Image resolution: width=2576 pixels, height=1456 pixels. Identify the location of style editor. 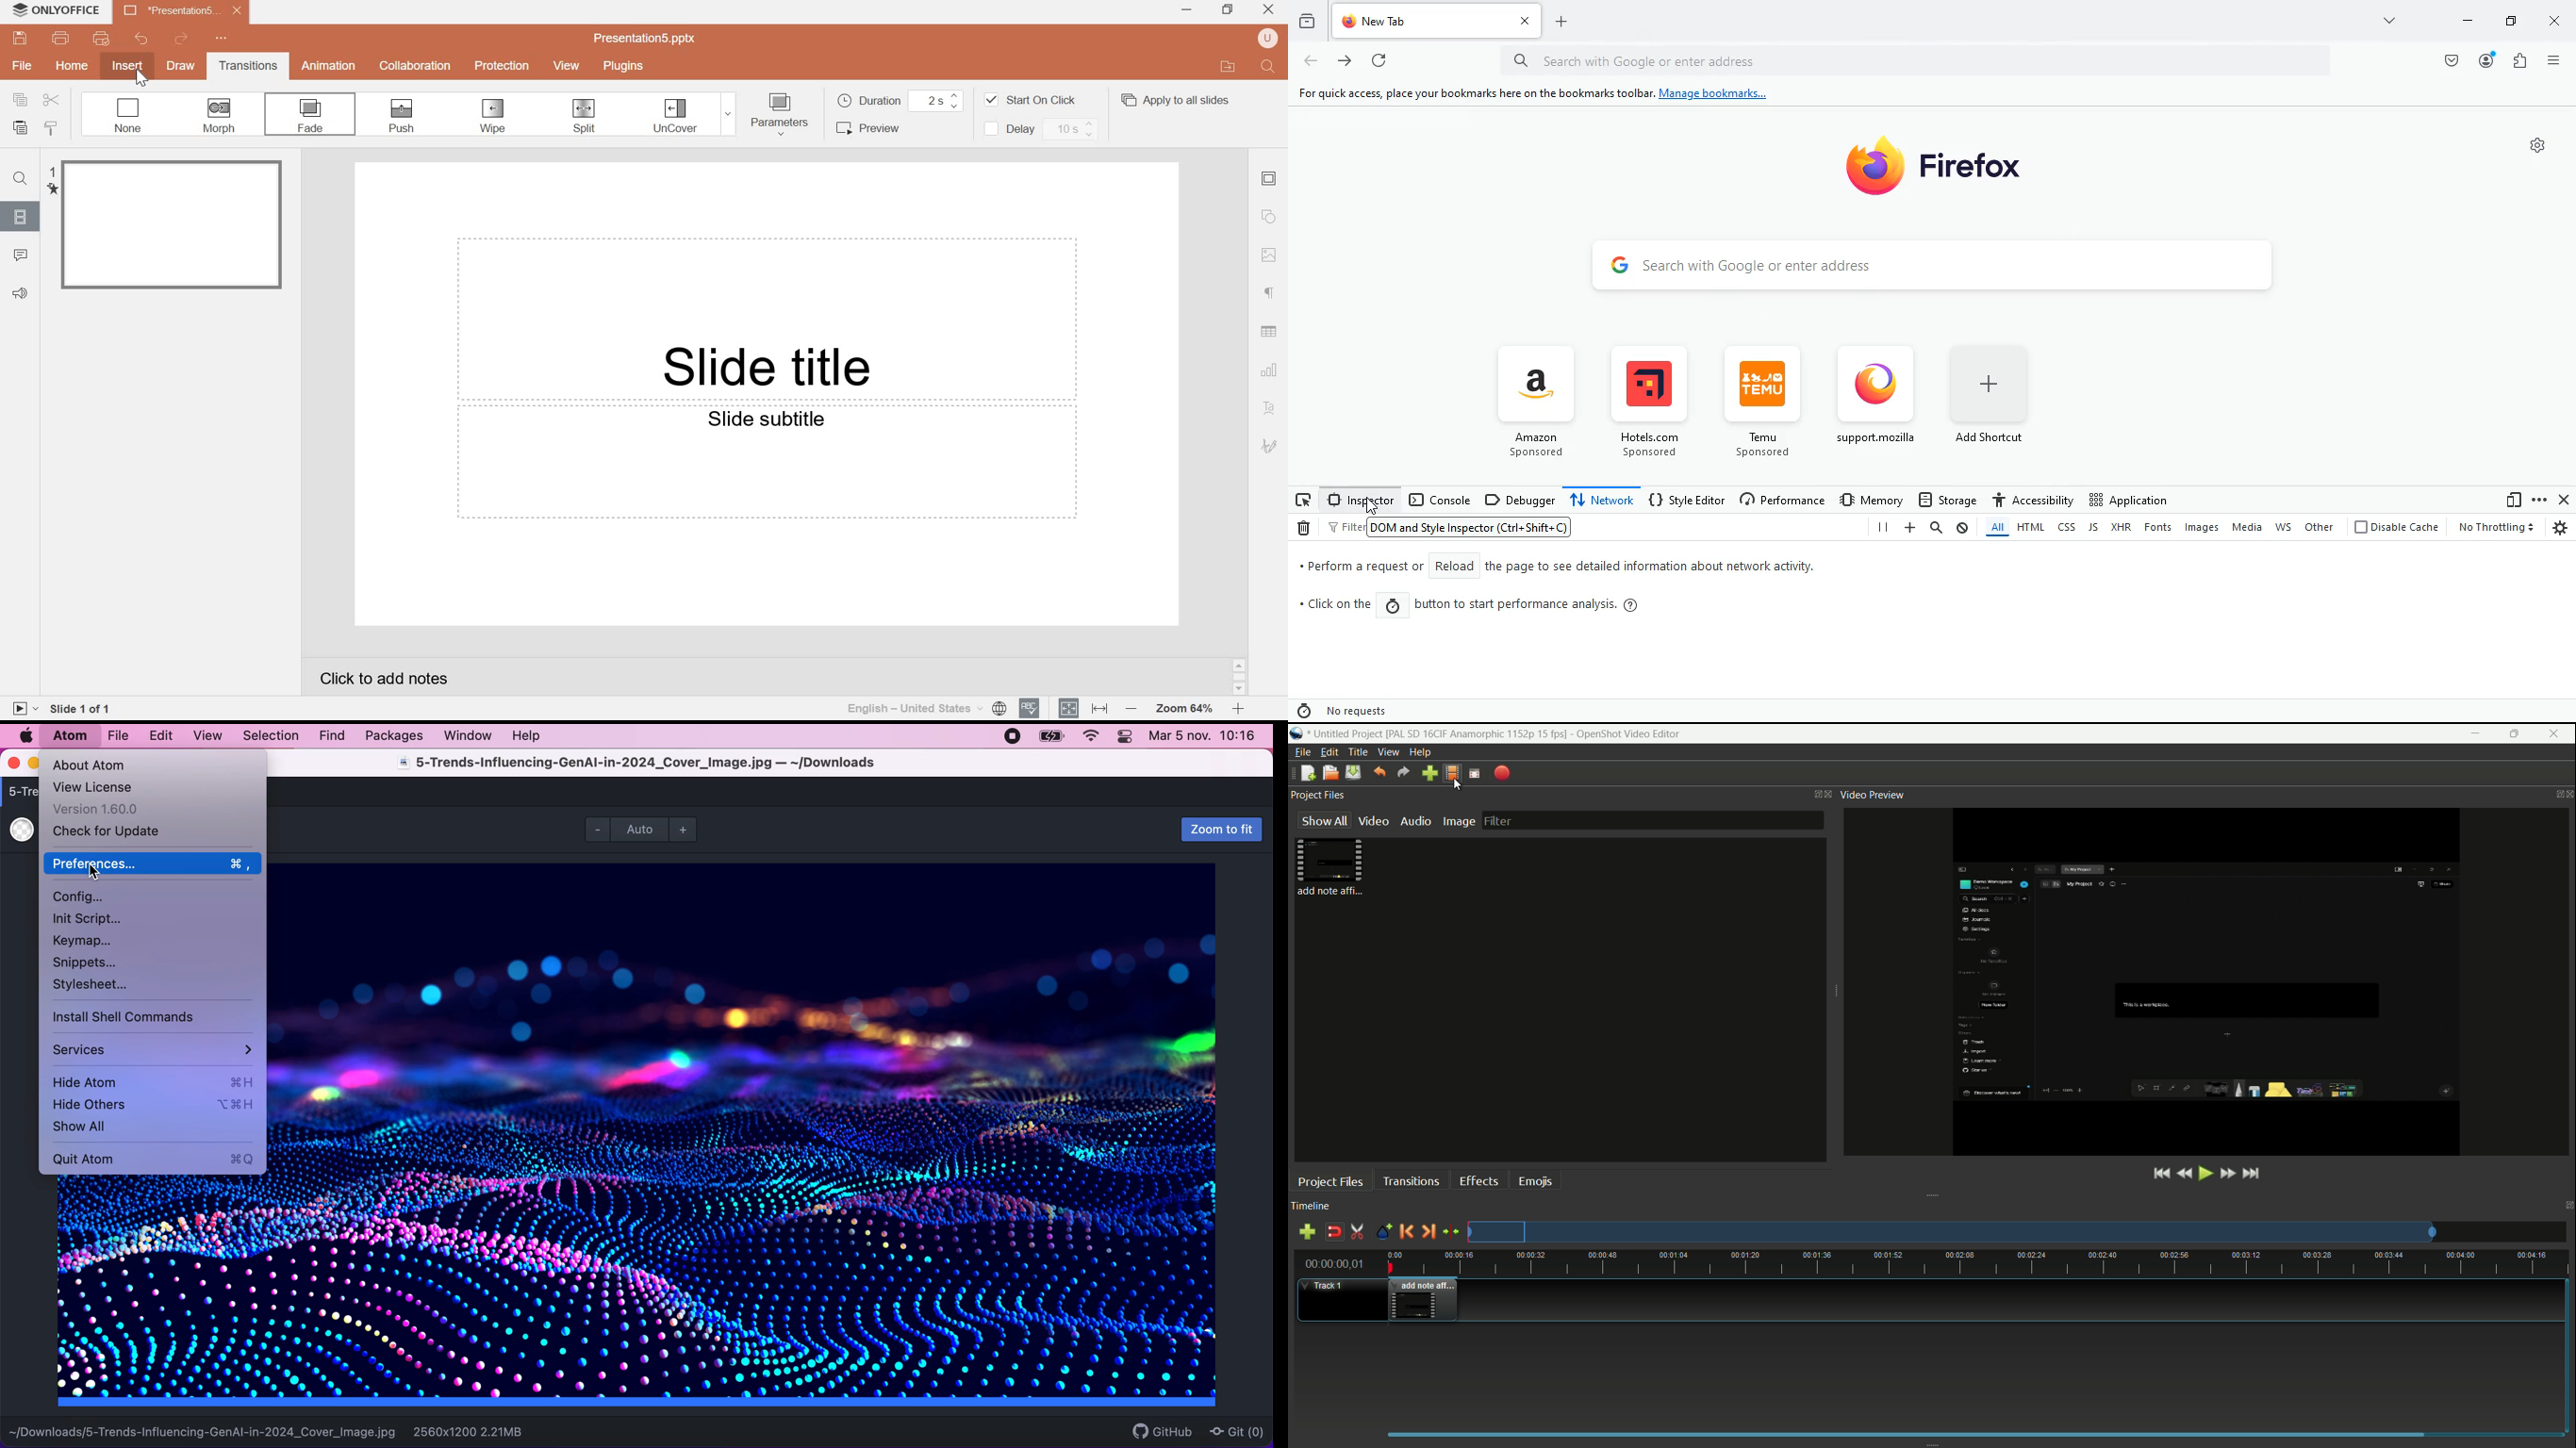
(1689, 500).